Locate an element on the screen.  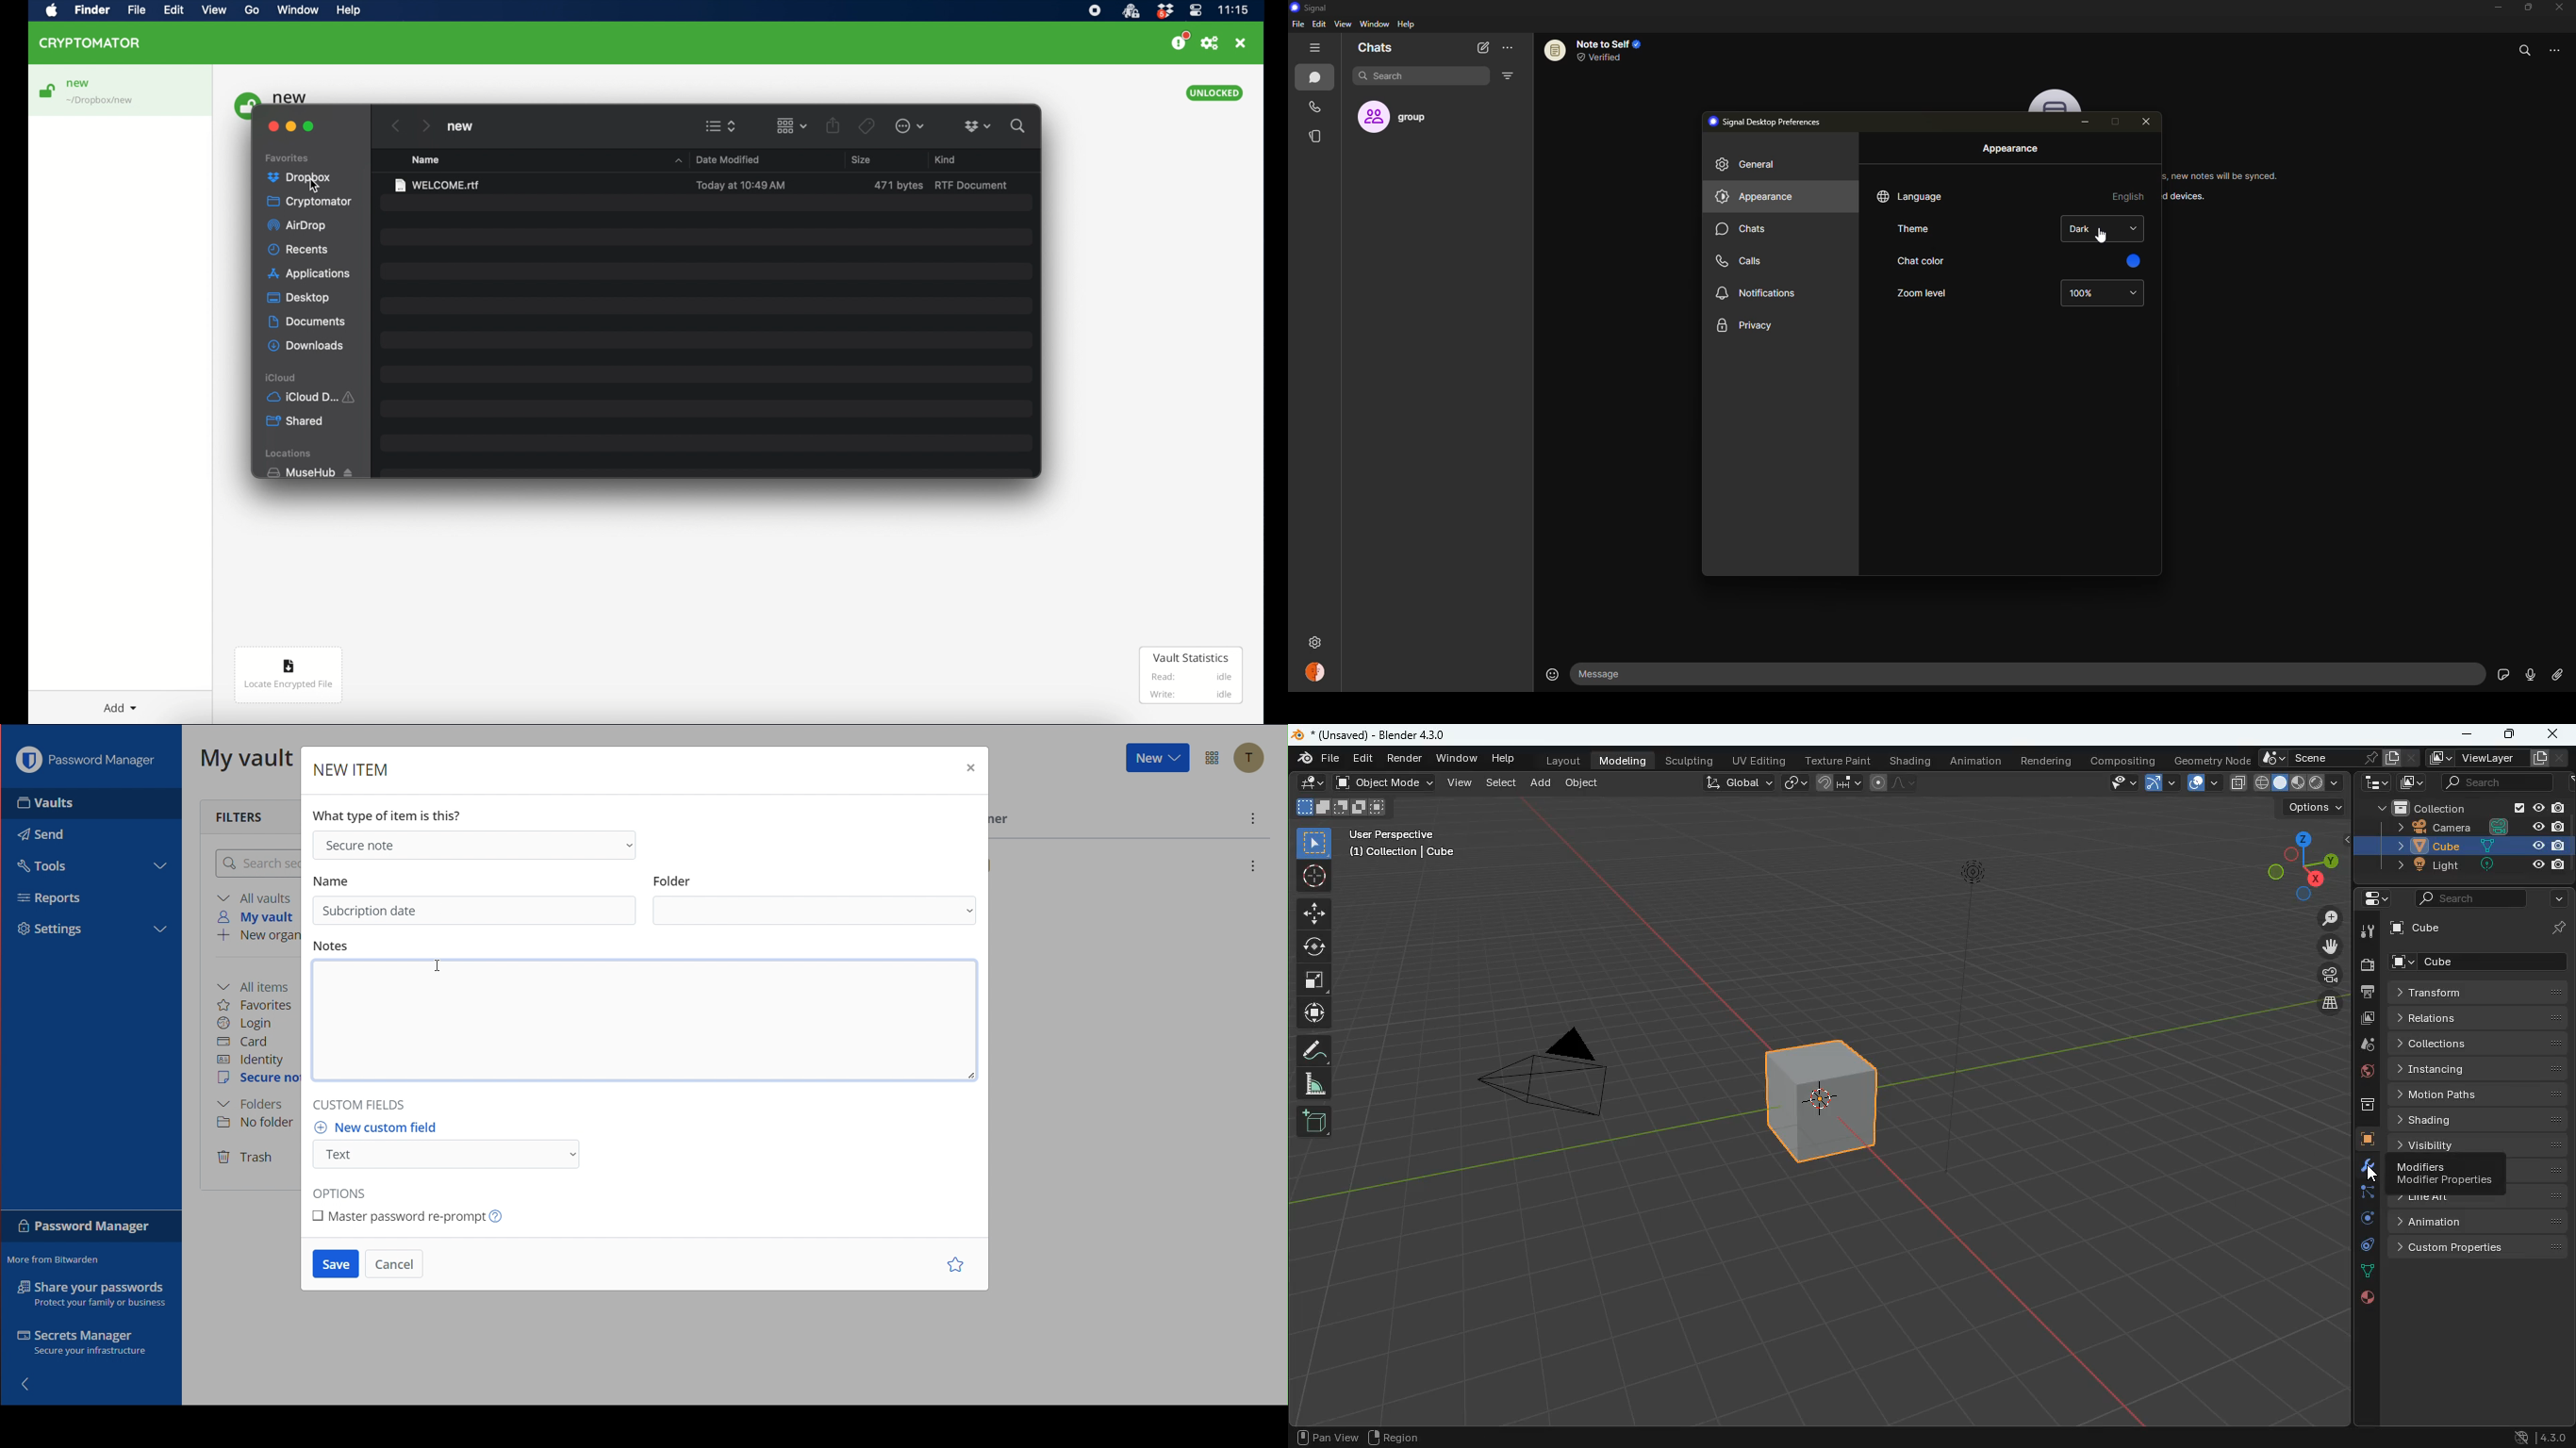
previous is located at coordinates (396, 126).